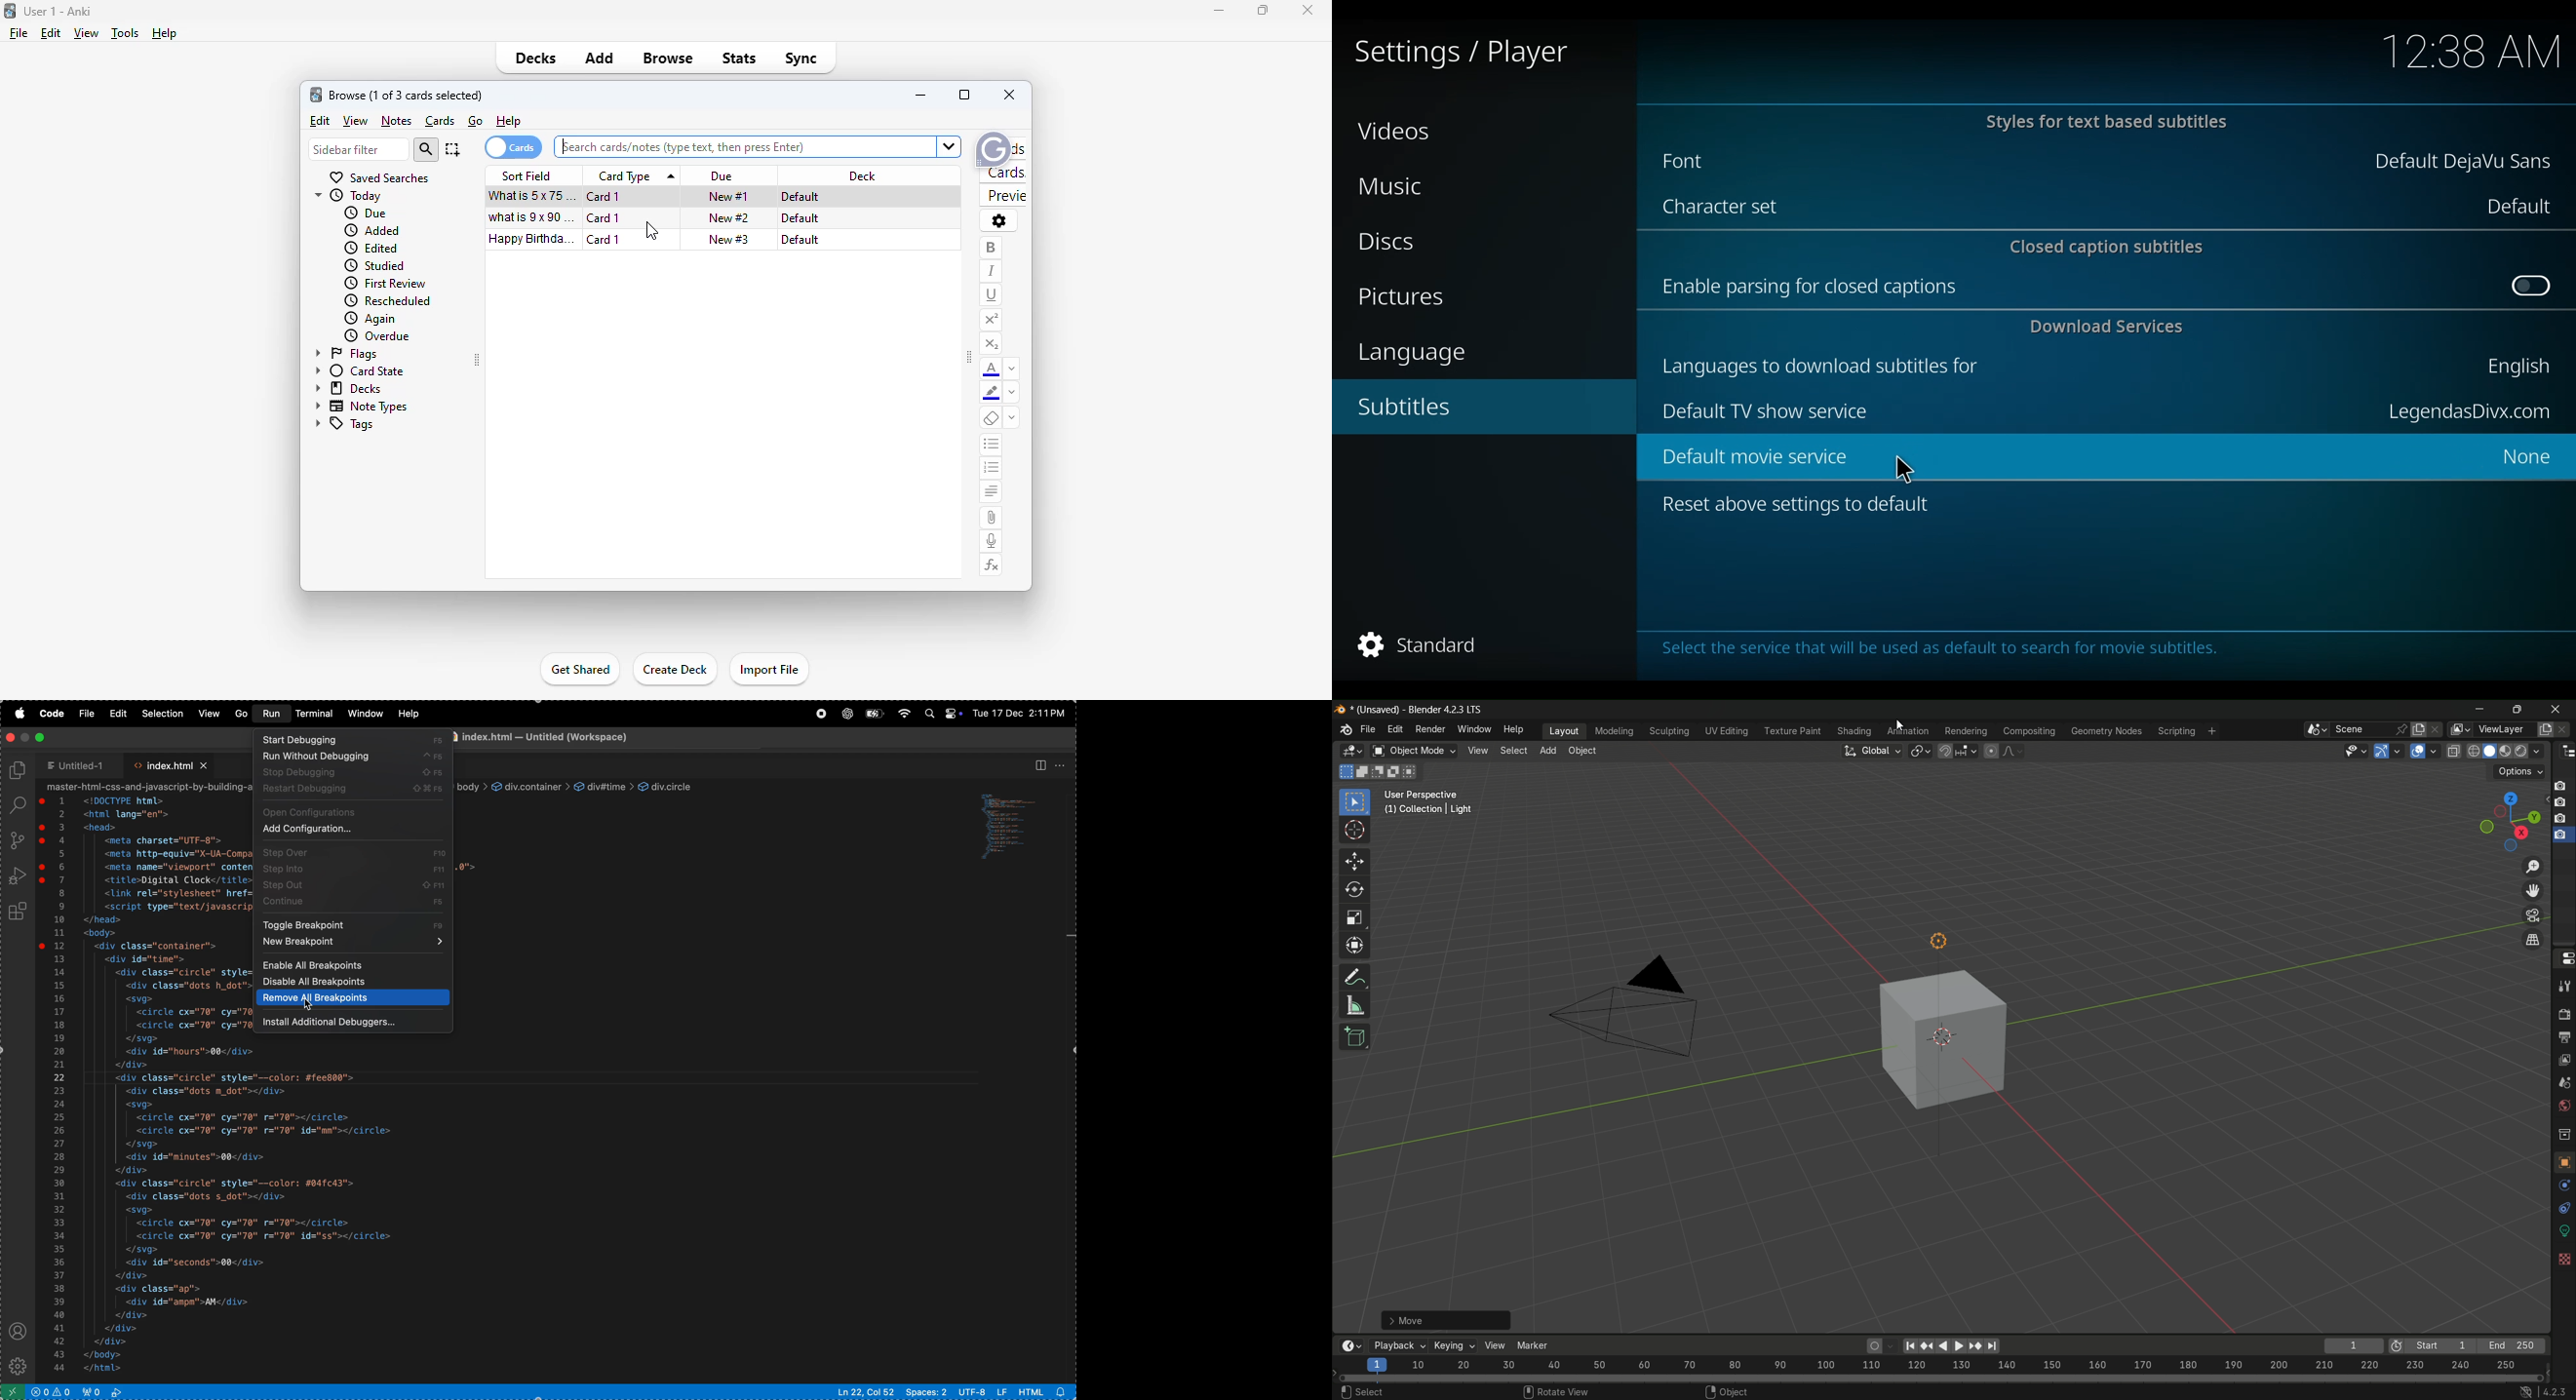 This screenshot has height=1400, width=2576. I want to click on new #3, so click(729, 240).